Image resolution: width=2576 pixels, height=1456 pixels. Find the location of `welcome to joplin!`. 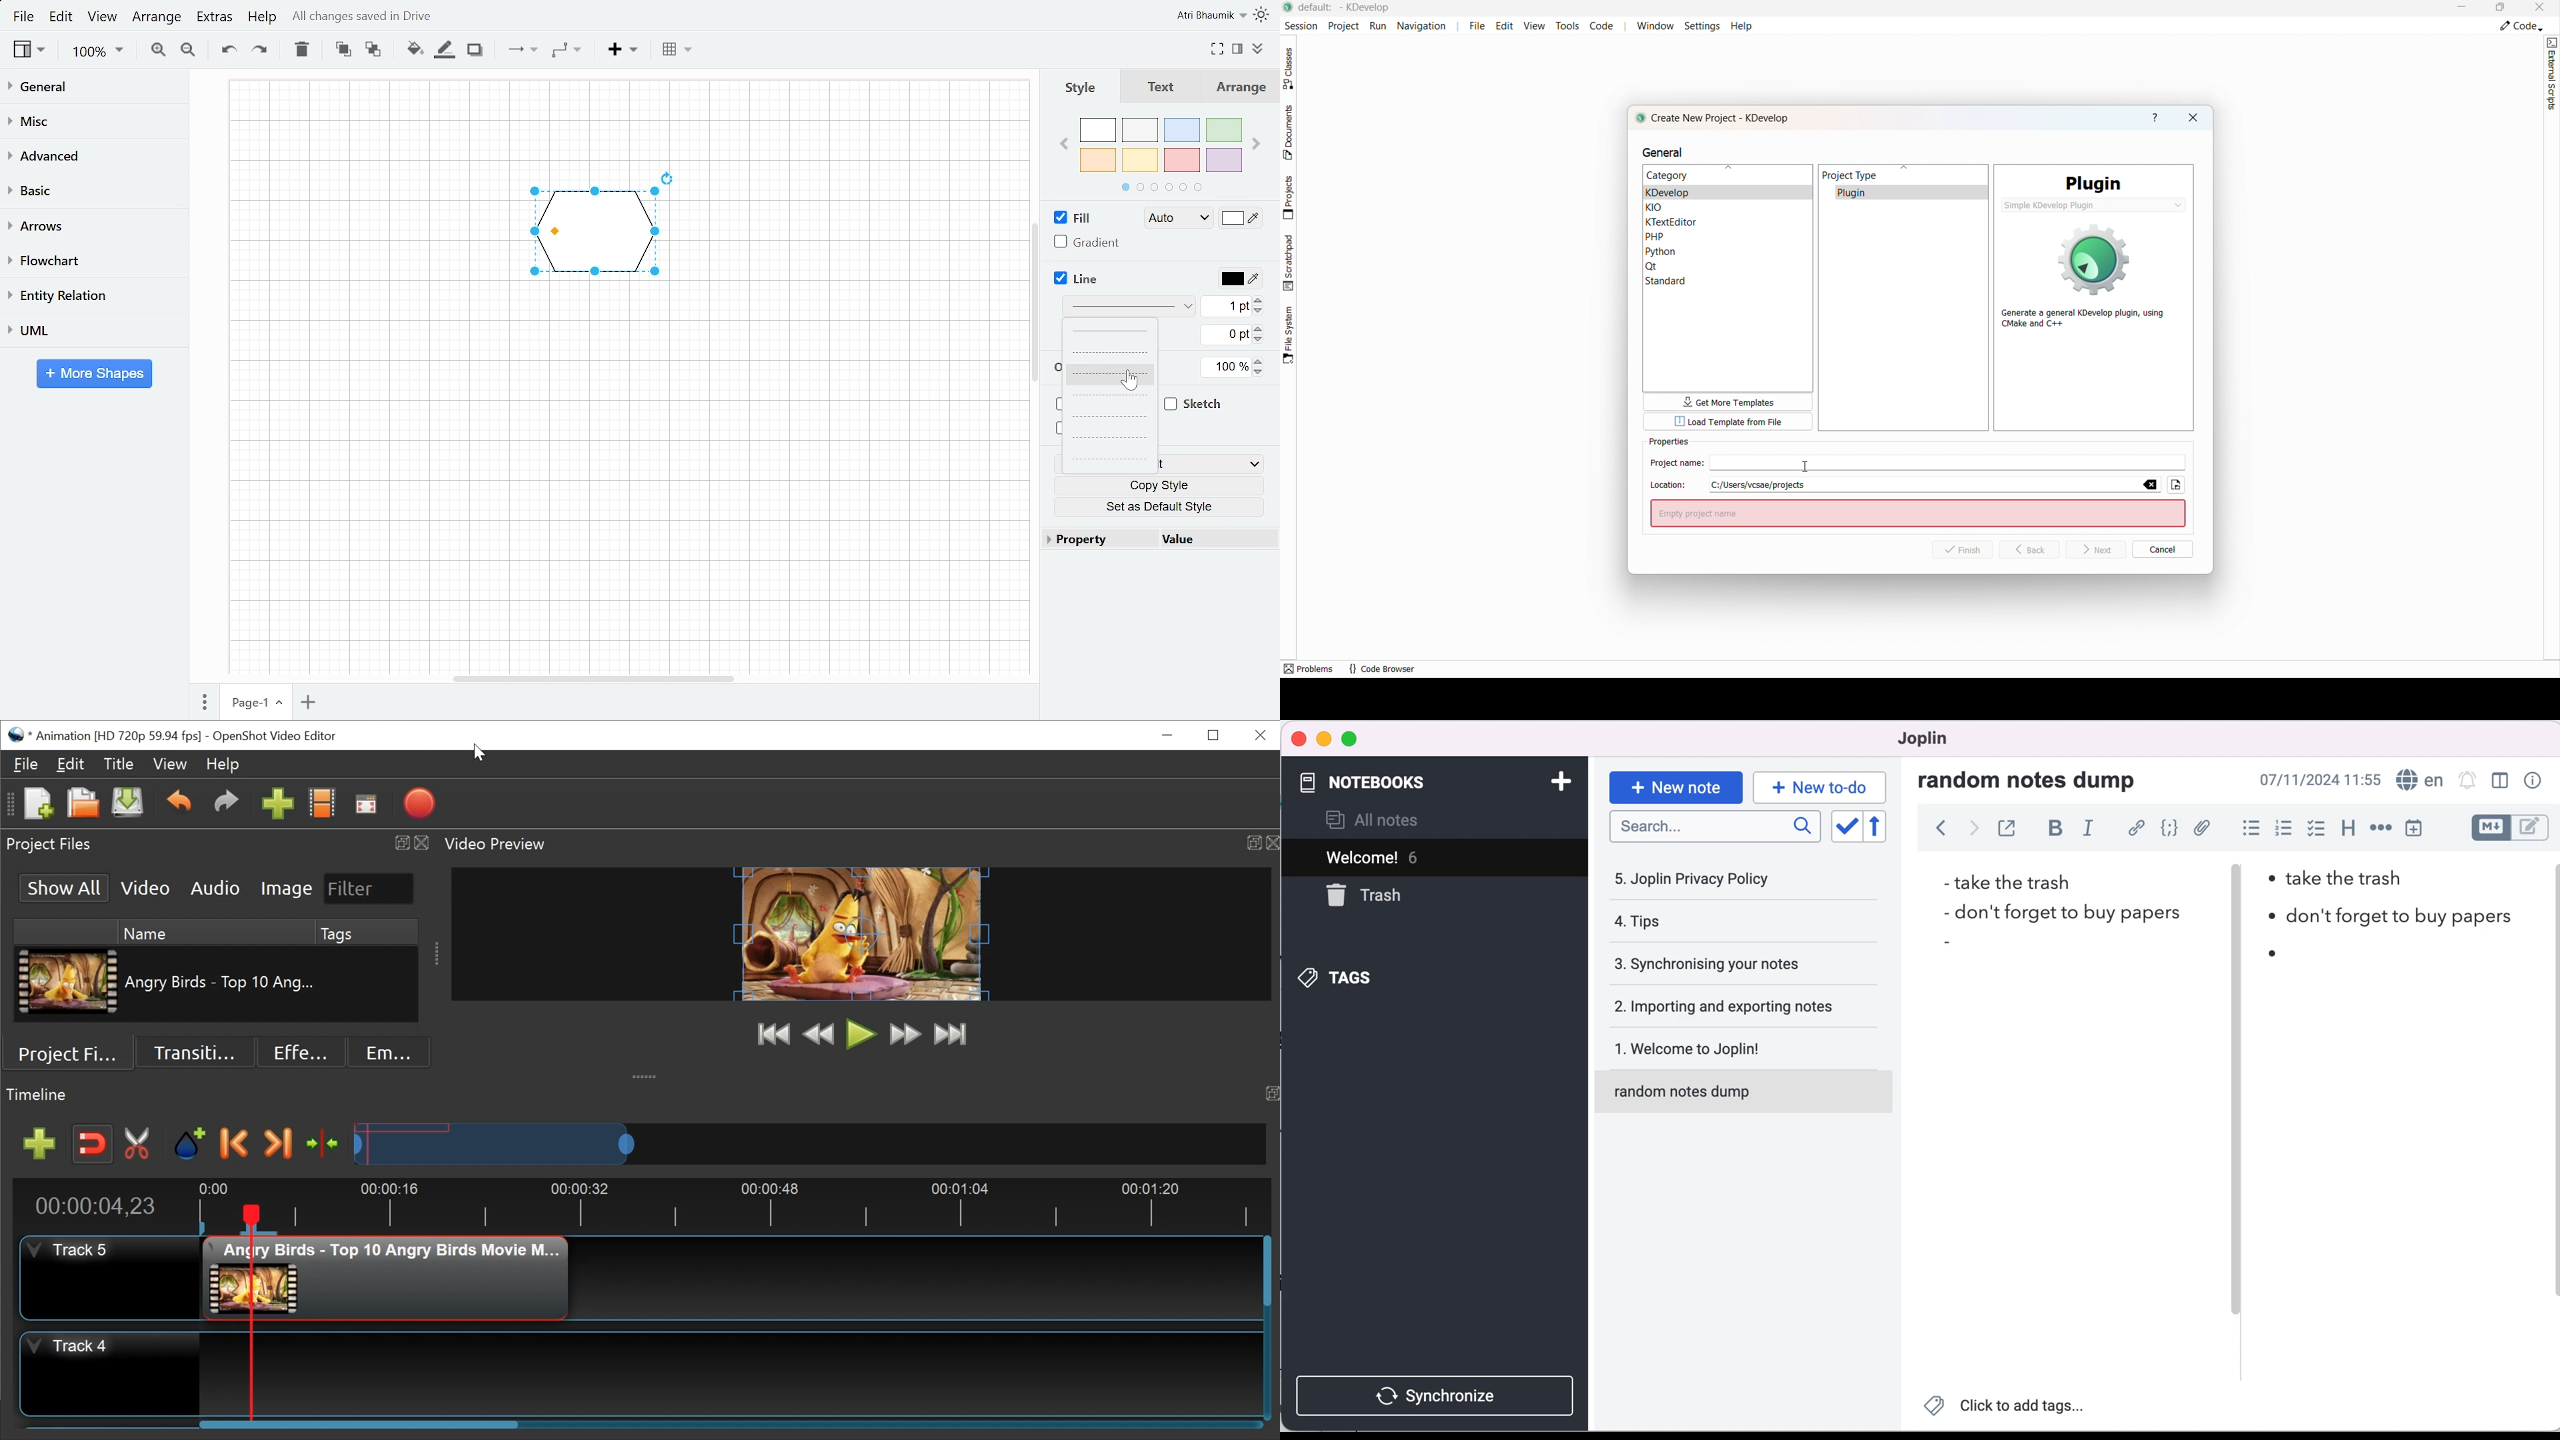

welcome to joplin! is located at coordinates (1732, 1051).